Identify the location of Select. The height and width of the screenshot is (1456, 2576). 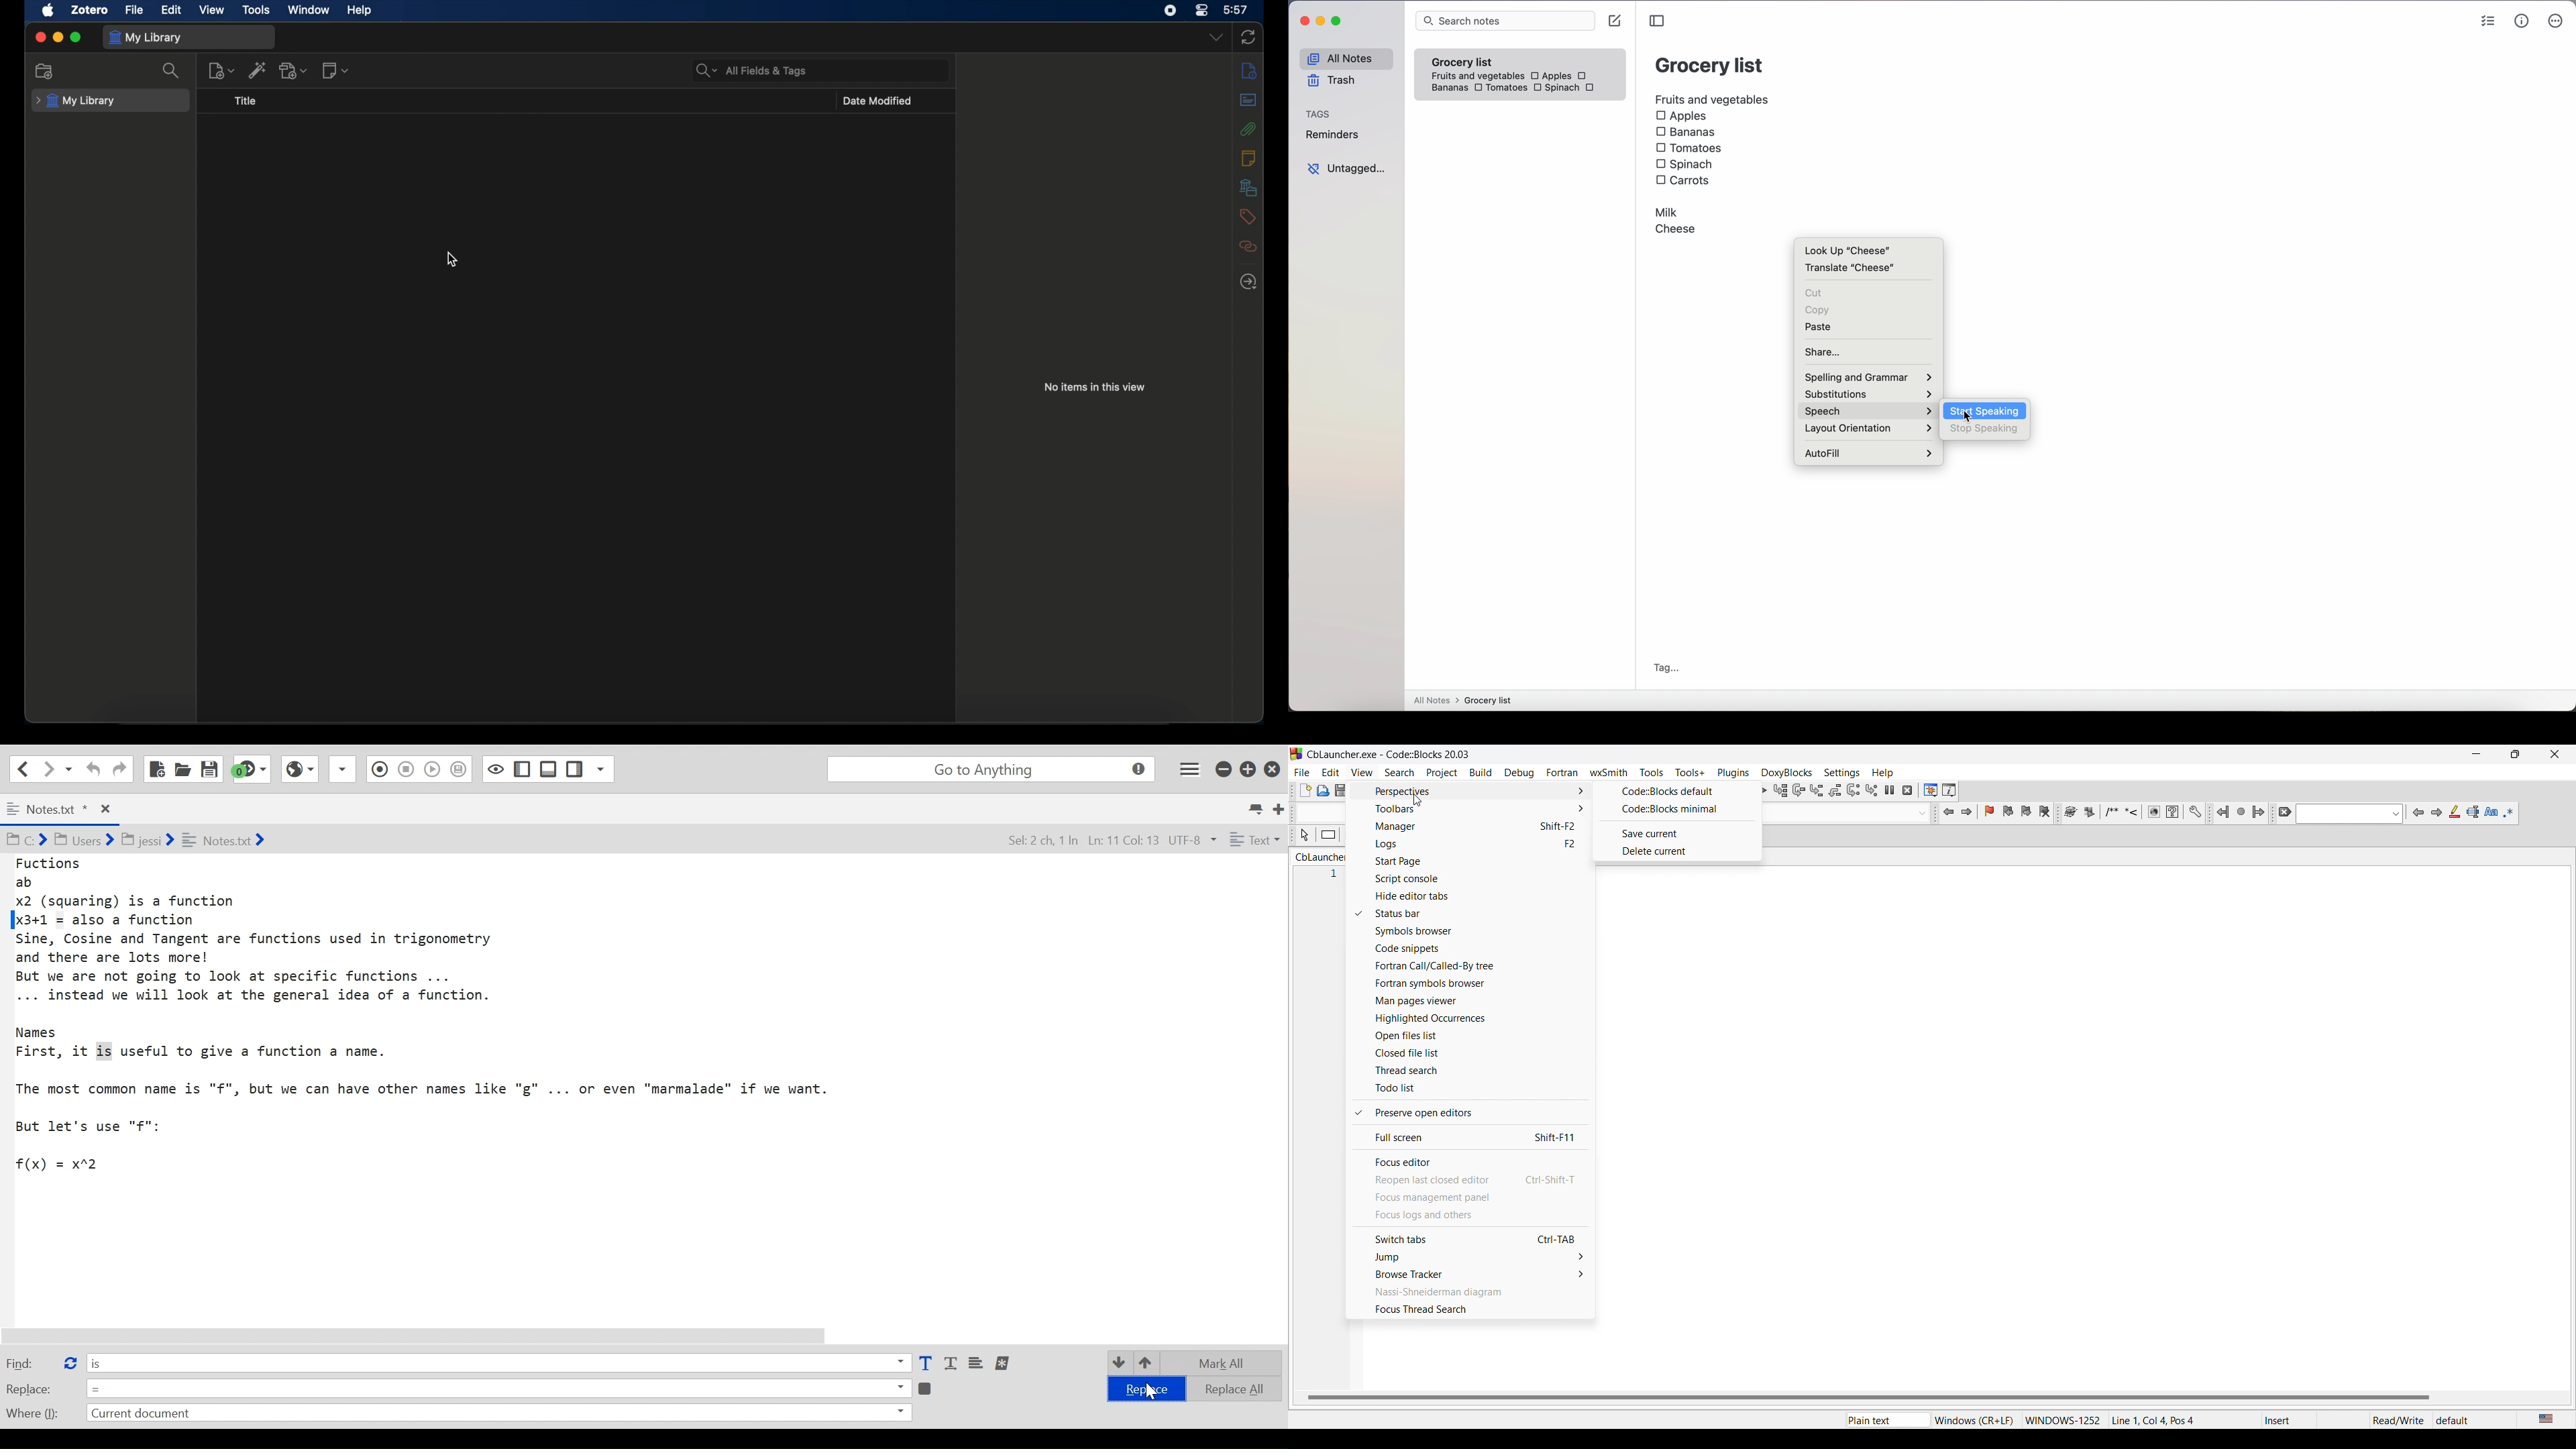
(1304, 835).